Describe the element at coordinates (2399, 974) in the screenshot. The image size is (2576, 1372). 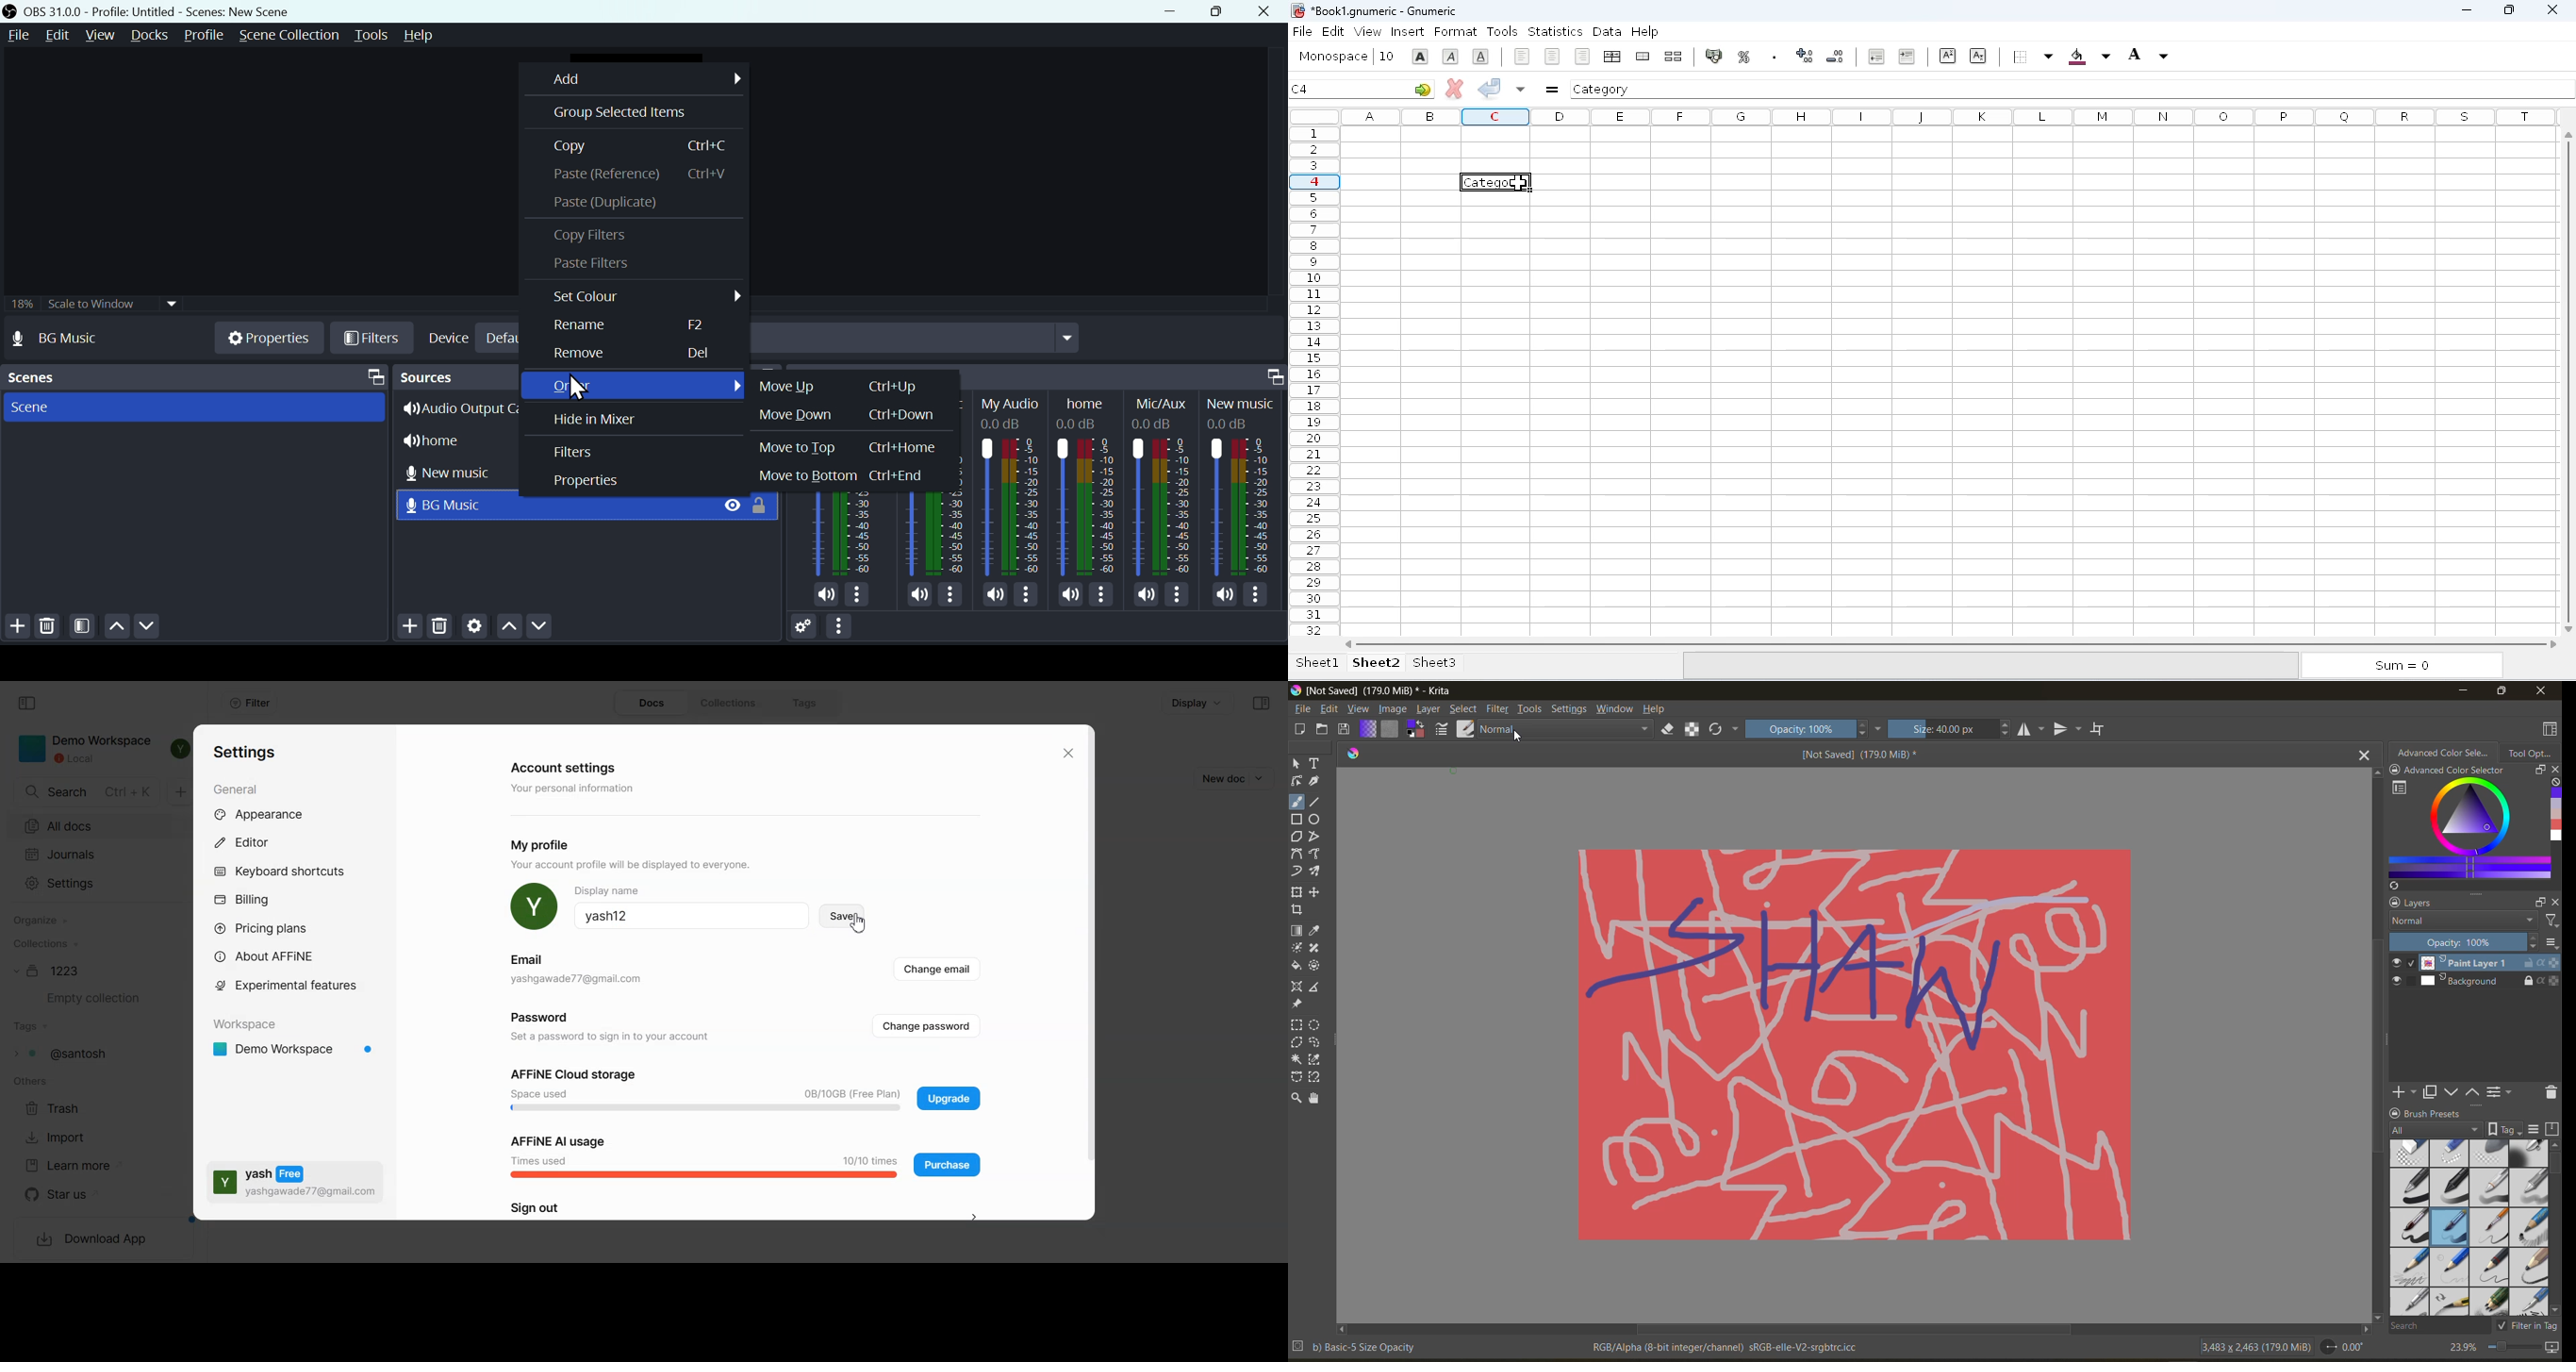
I see `preview` at that location.